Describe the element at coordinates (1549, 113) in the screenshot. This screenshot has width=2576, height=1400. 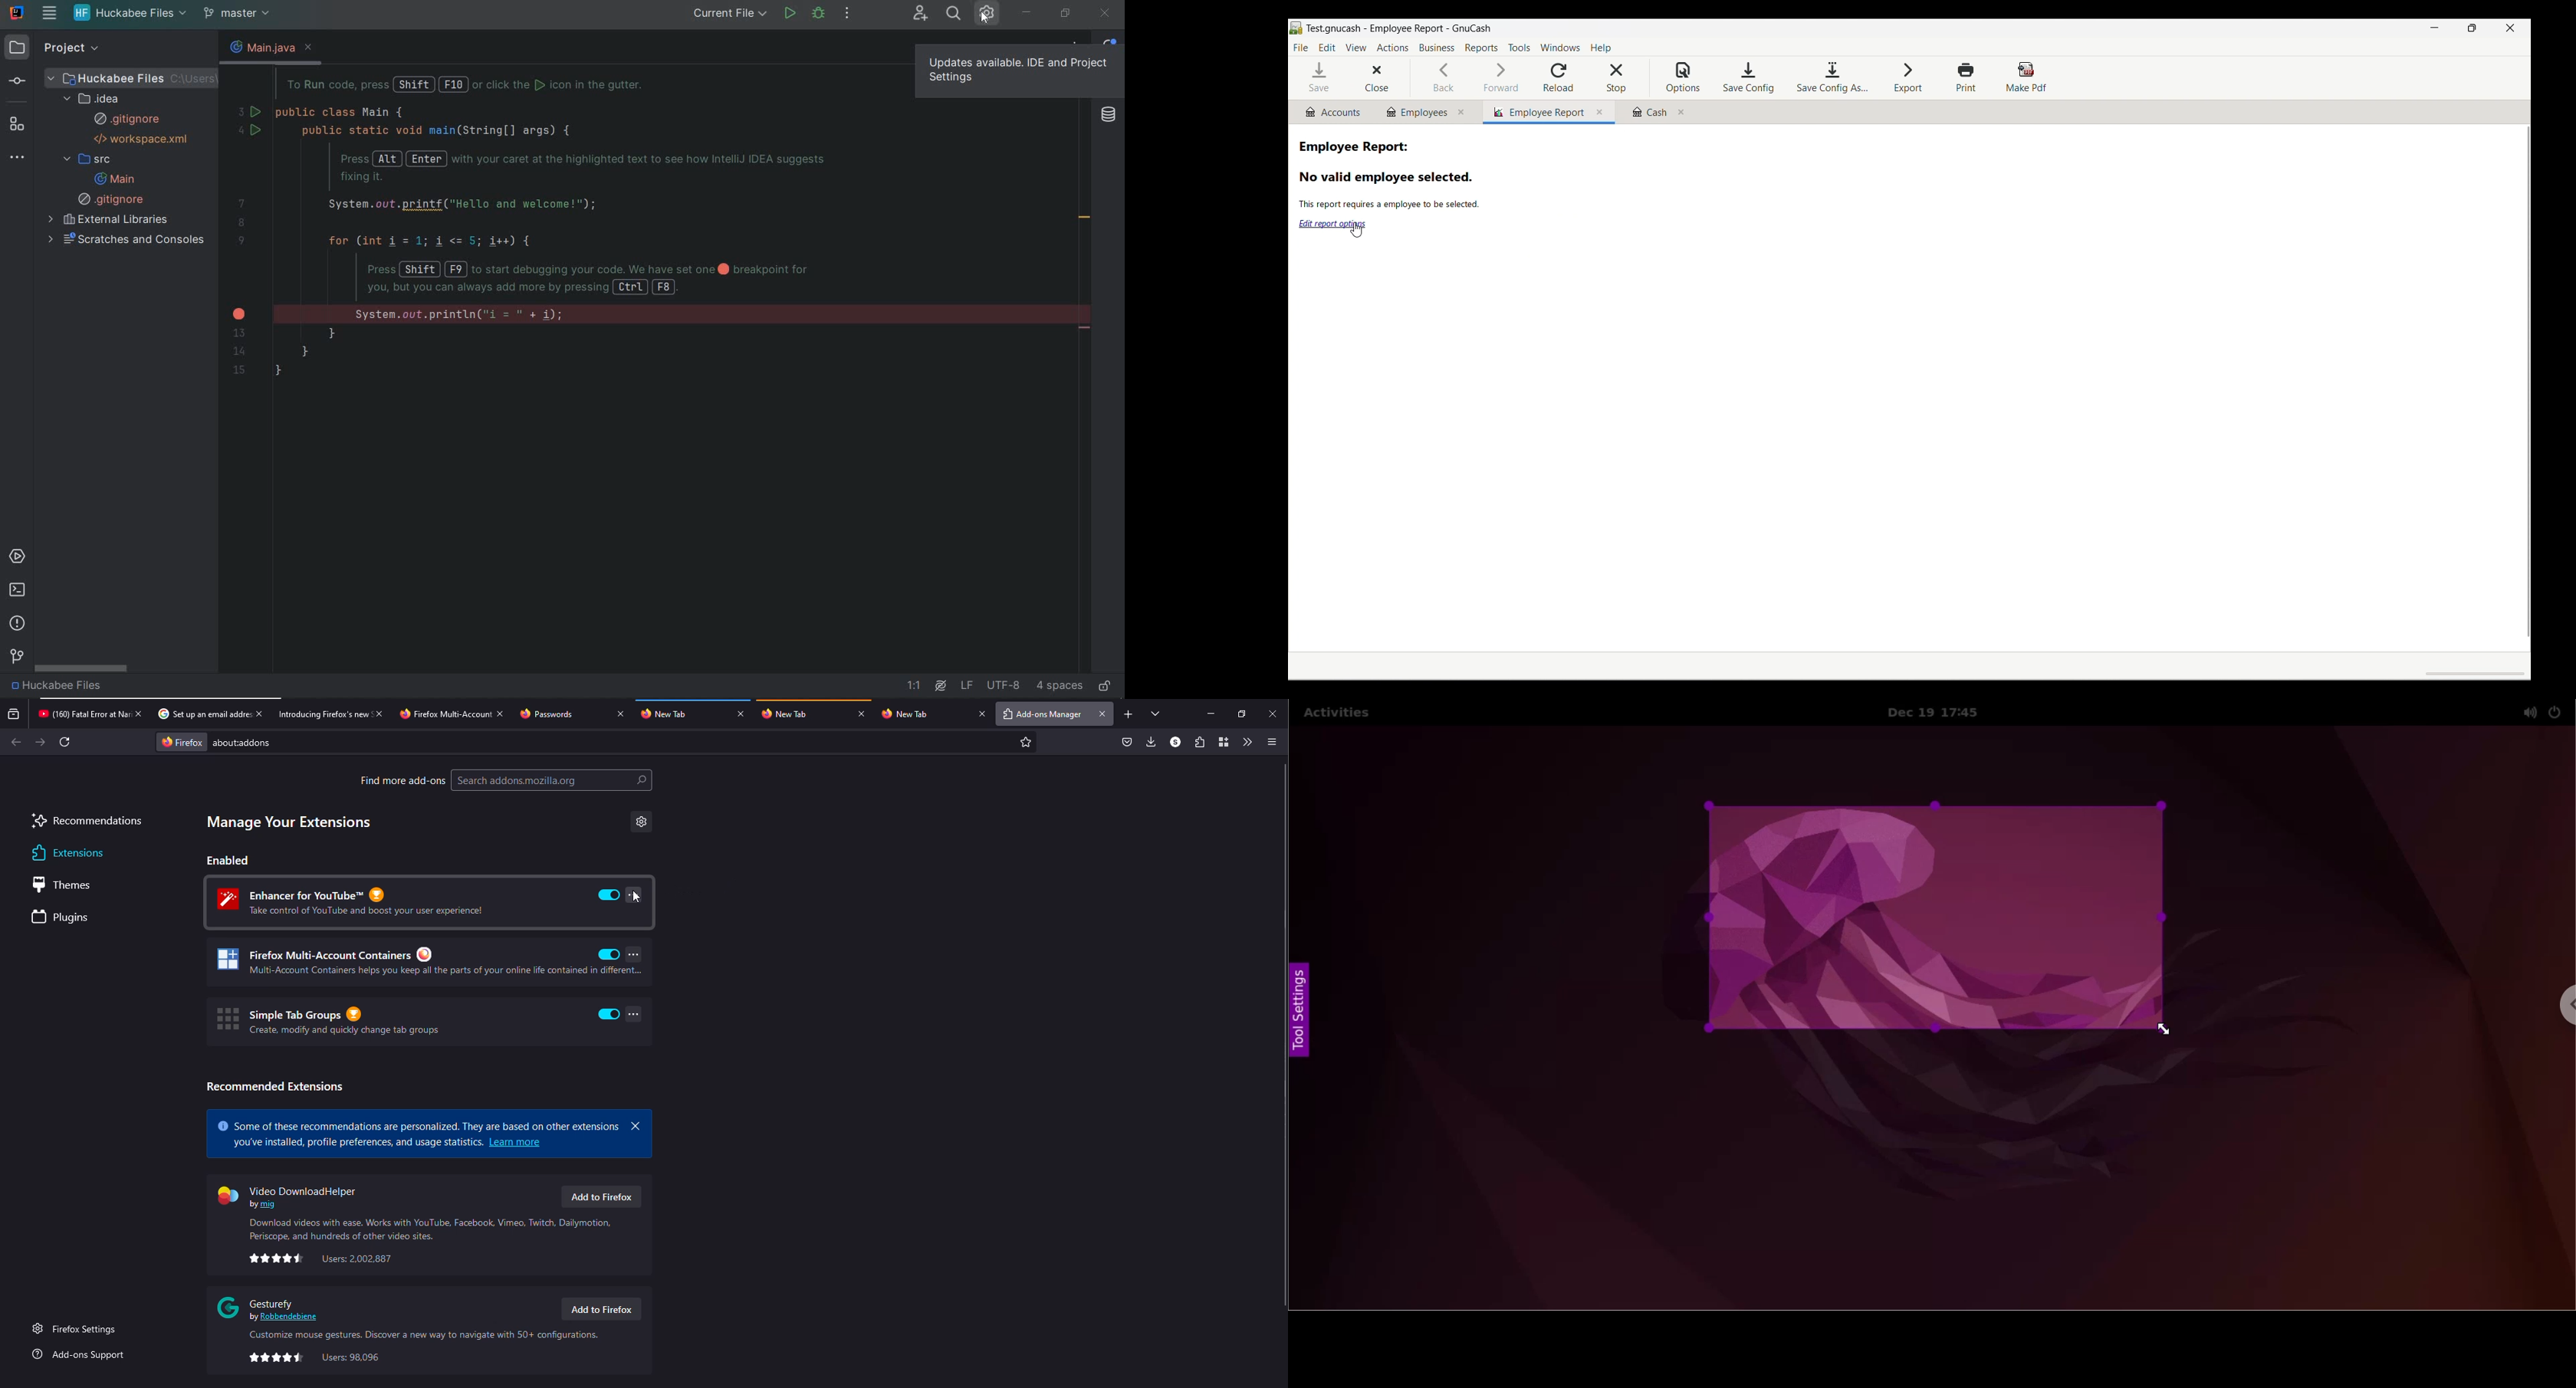
I see `Current/Employee tab` at that location.